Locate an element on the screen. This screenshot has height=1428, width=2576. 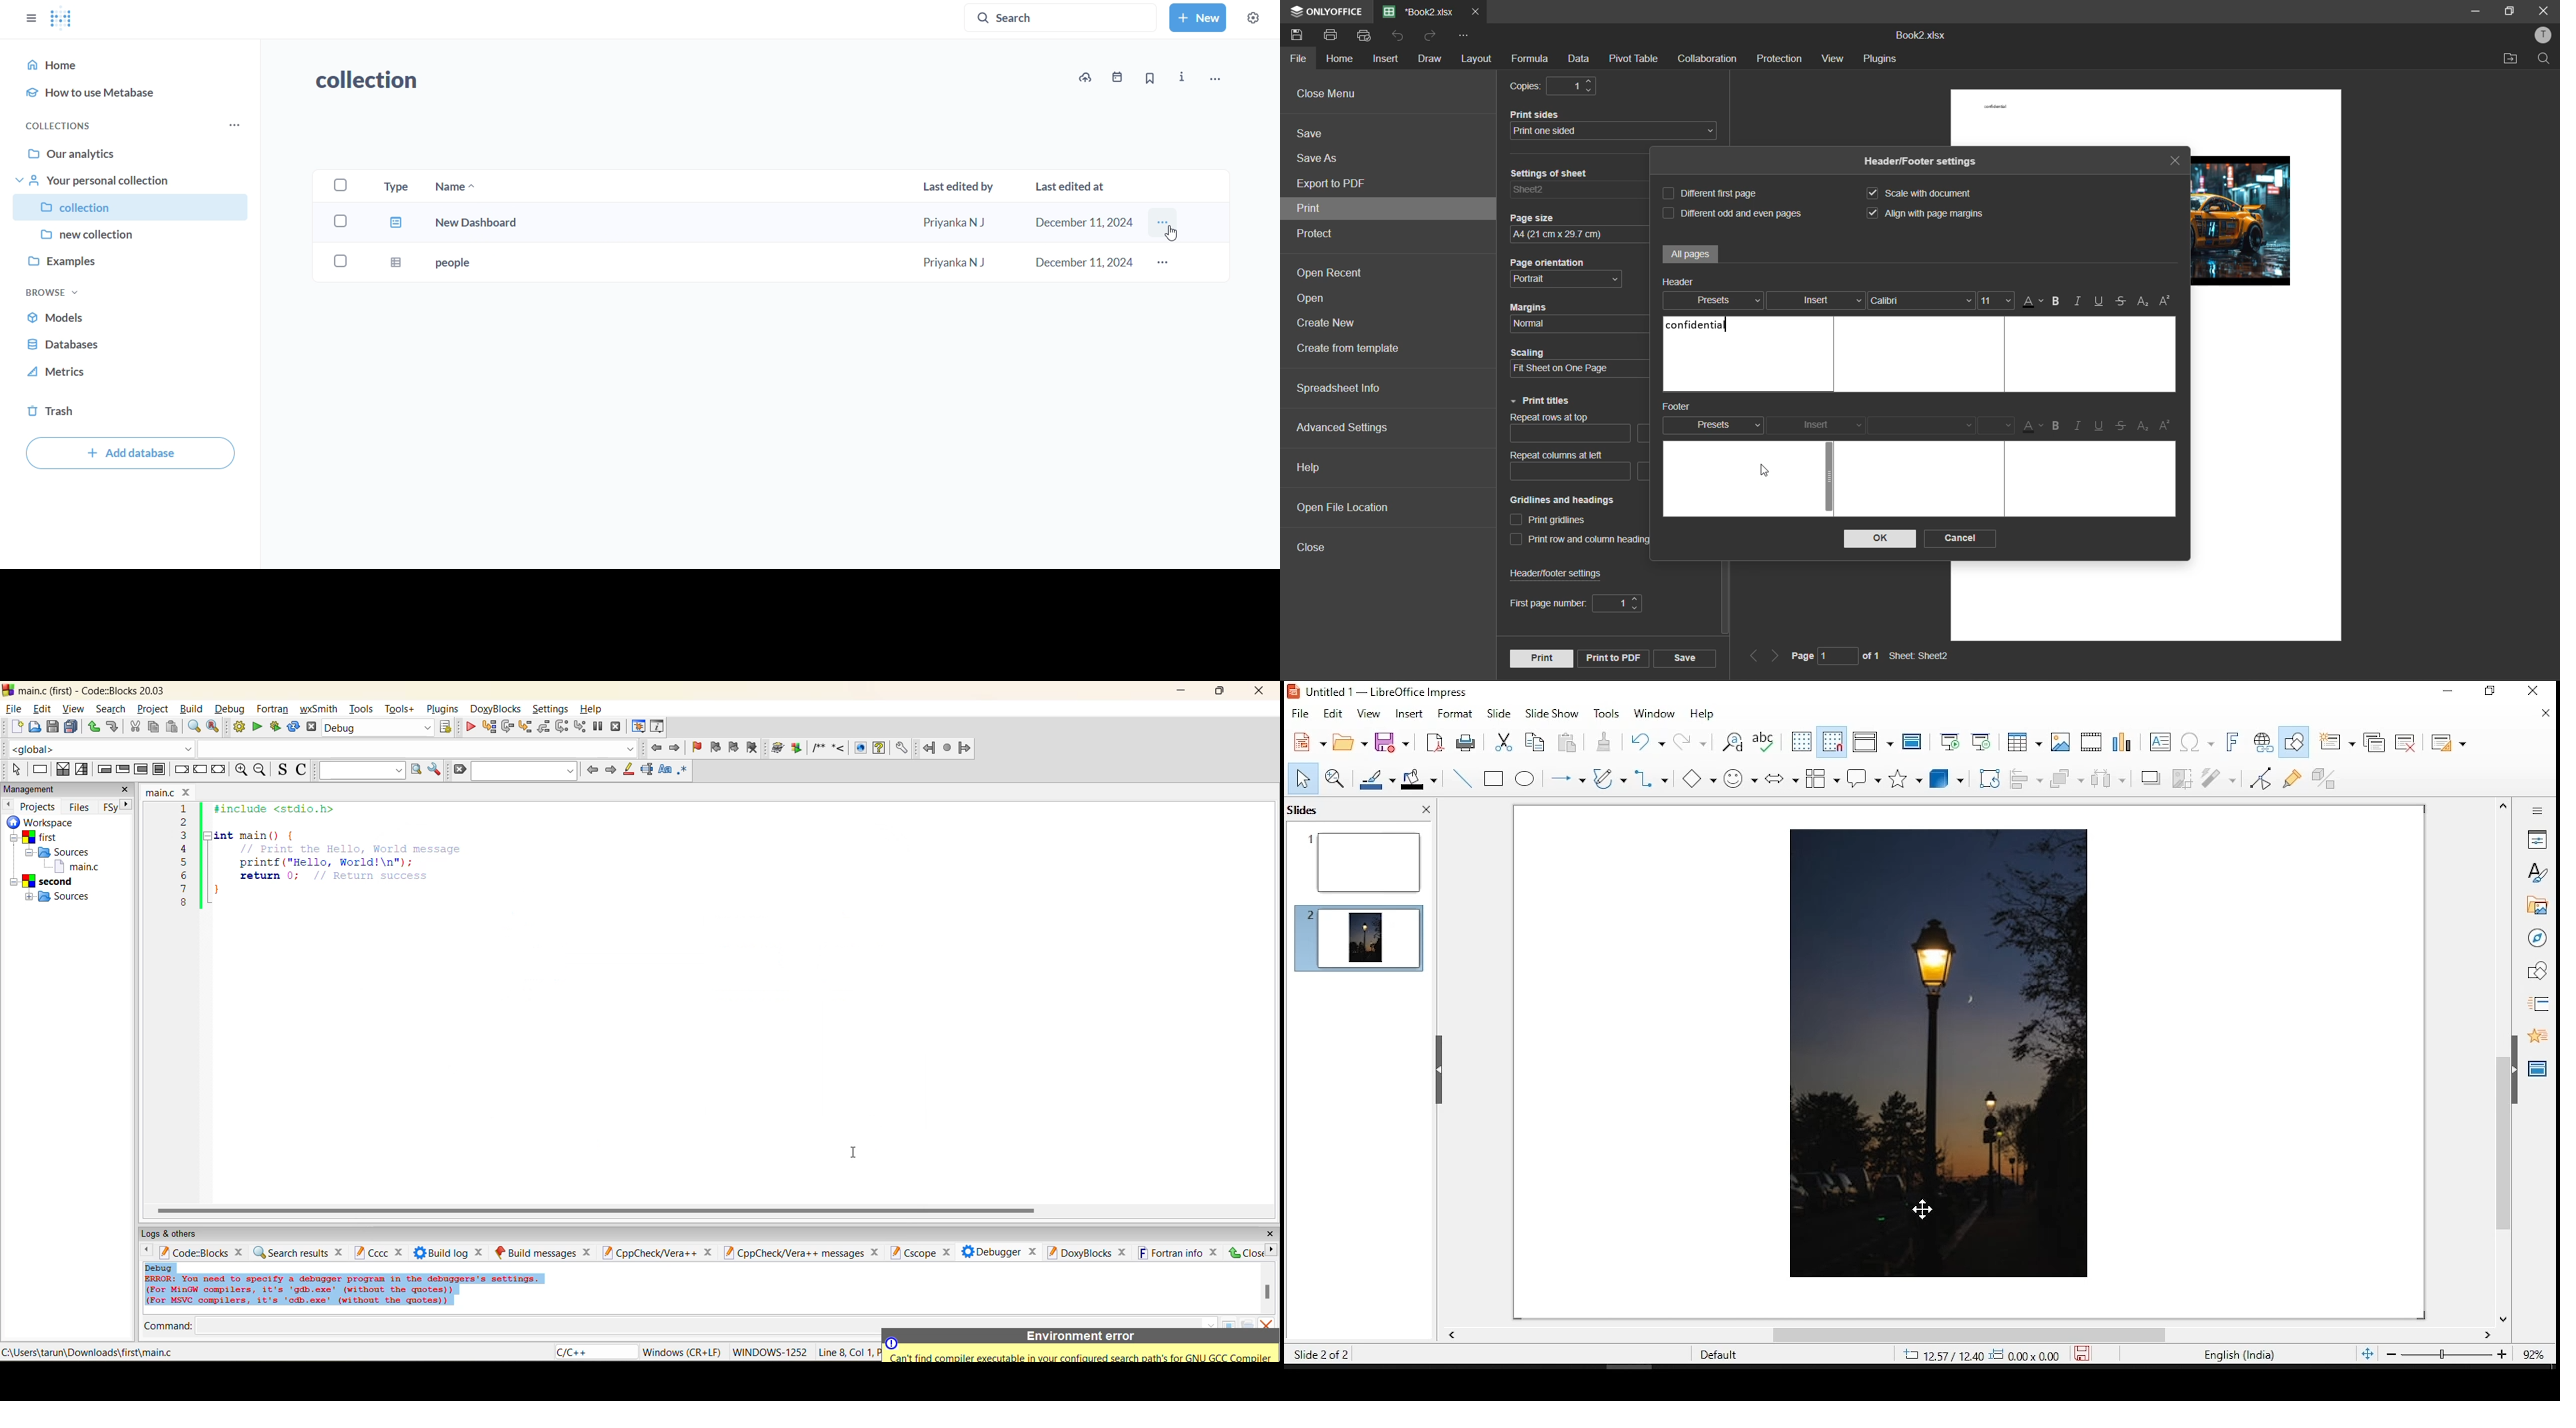
settings is located at coordinates (551, 709).